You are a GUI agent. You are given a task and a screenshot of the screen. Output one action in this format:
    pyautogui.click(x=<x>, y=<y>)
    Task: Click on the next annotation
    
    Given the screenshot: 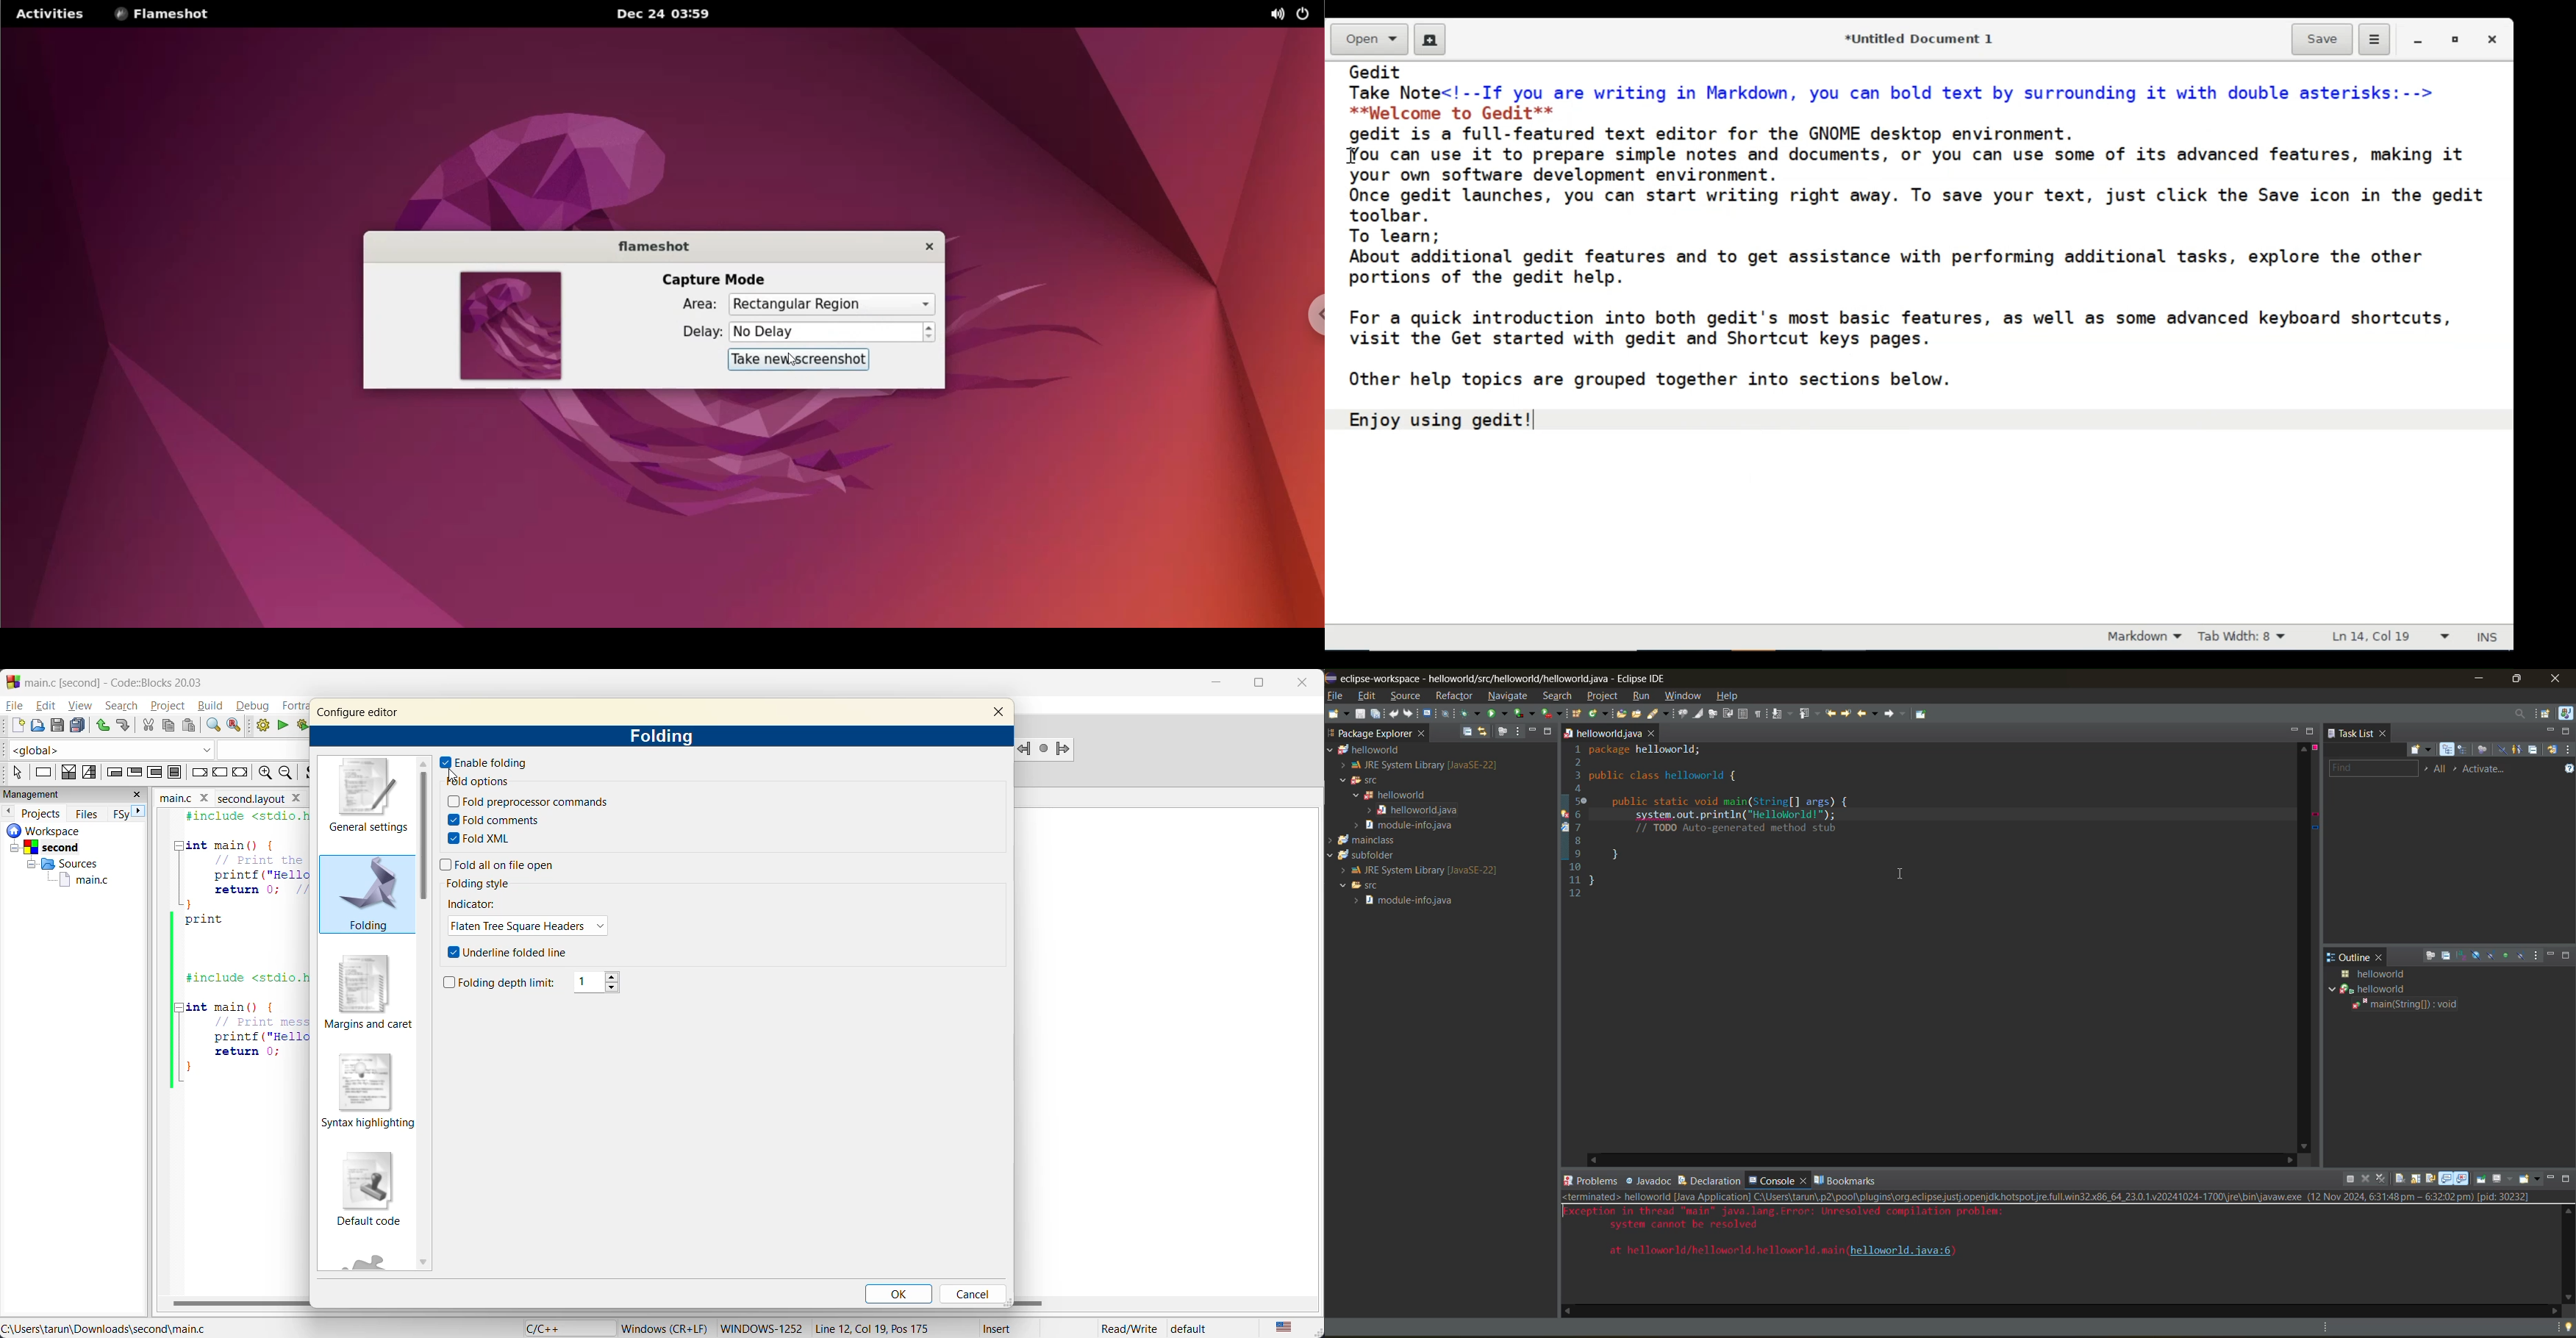 What is the action you would take?
    pyautogui.click(x=1784, y=714)
    